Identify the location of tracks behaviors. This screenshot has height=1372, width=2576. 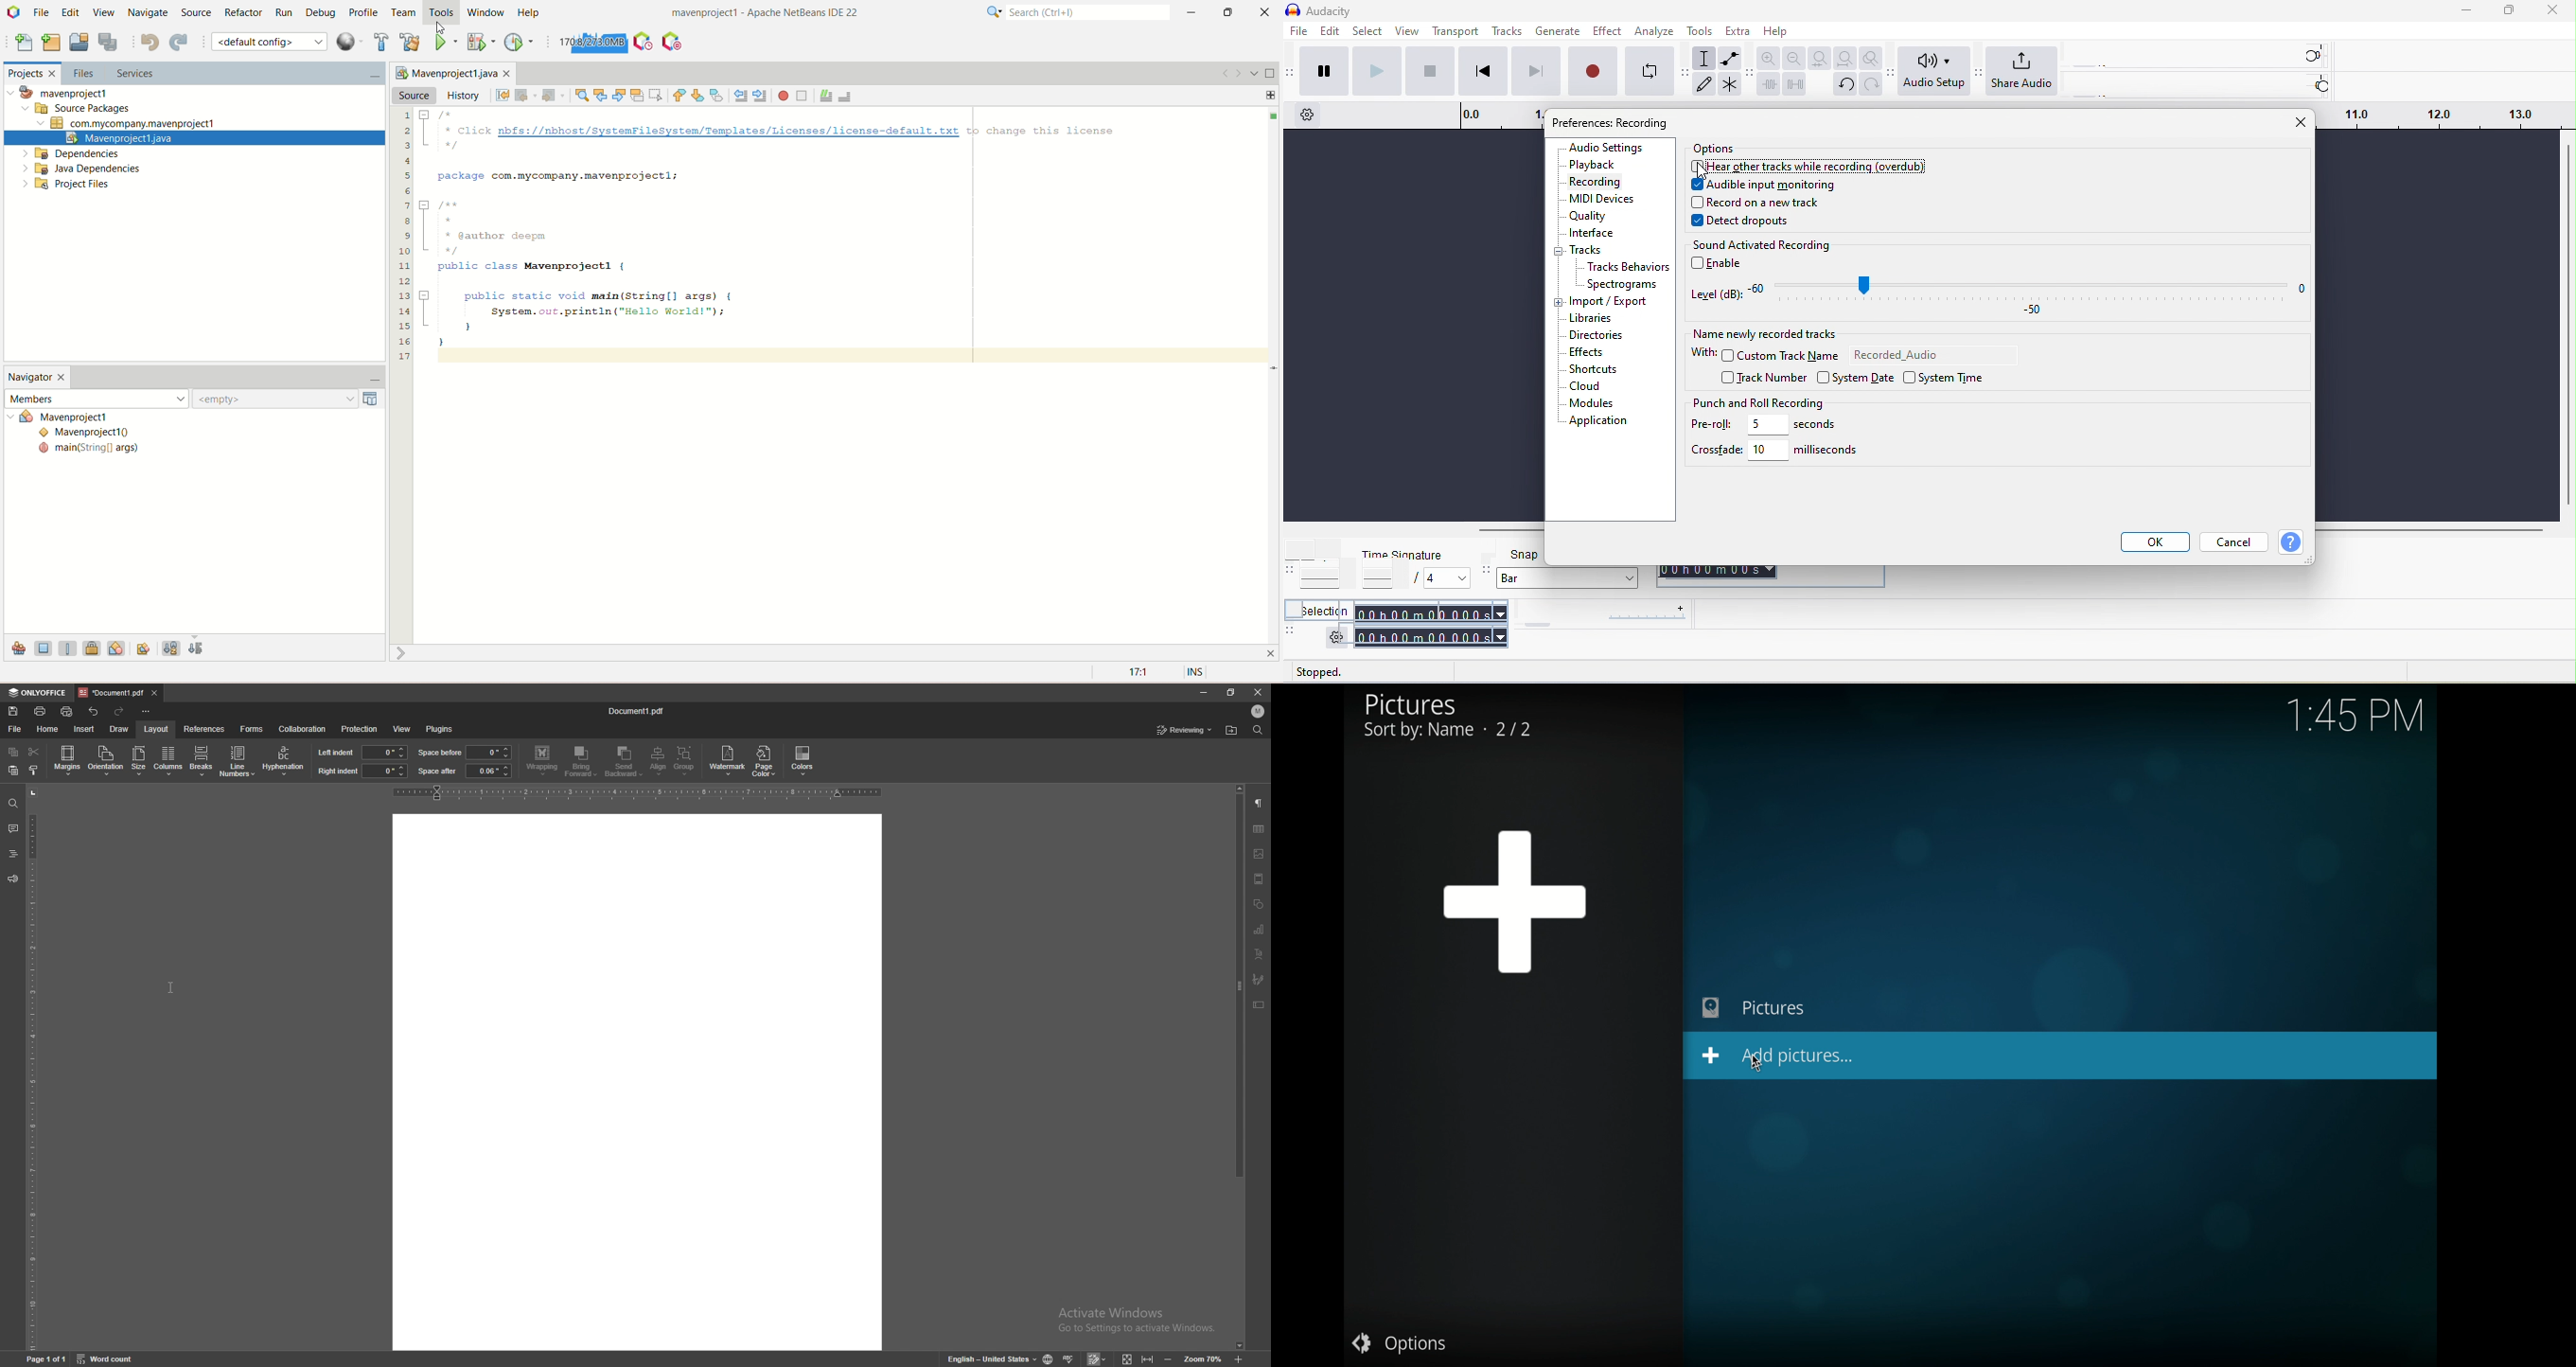
(1621, 267).